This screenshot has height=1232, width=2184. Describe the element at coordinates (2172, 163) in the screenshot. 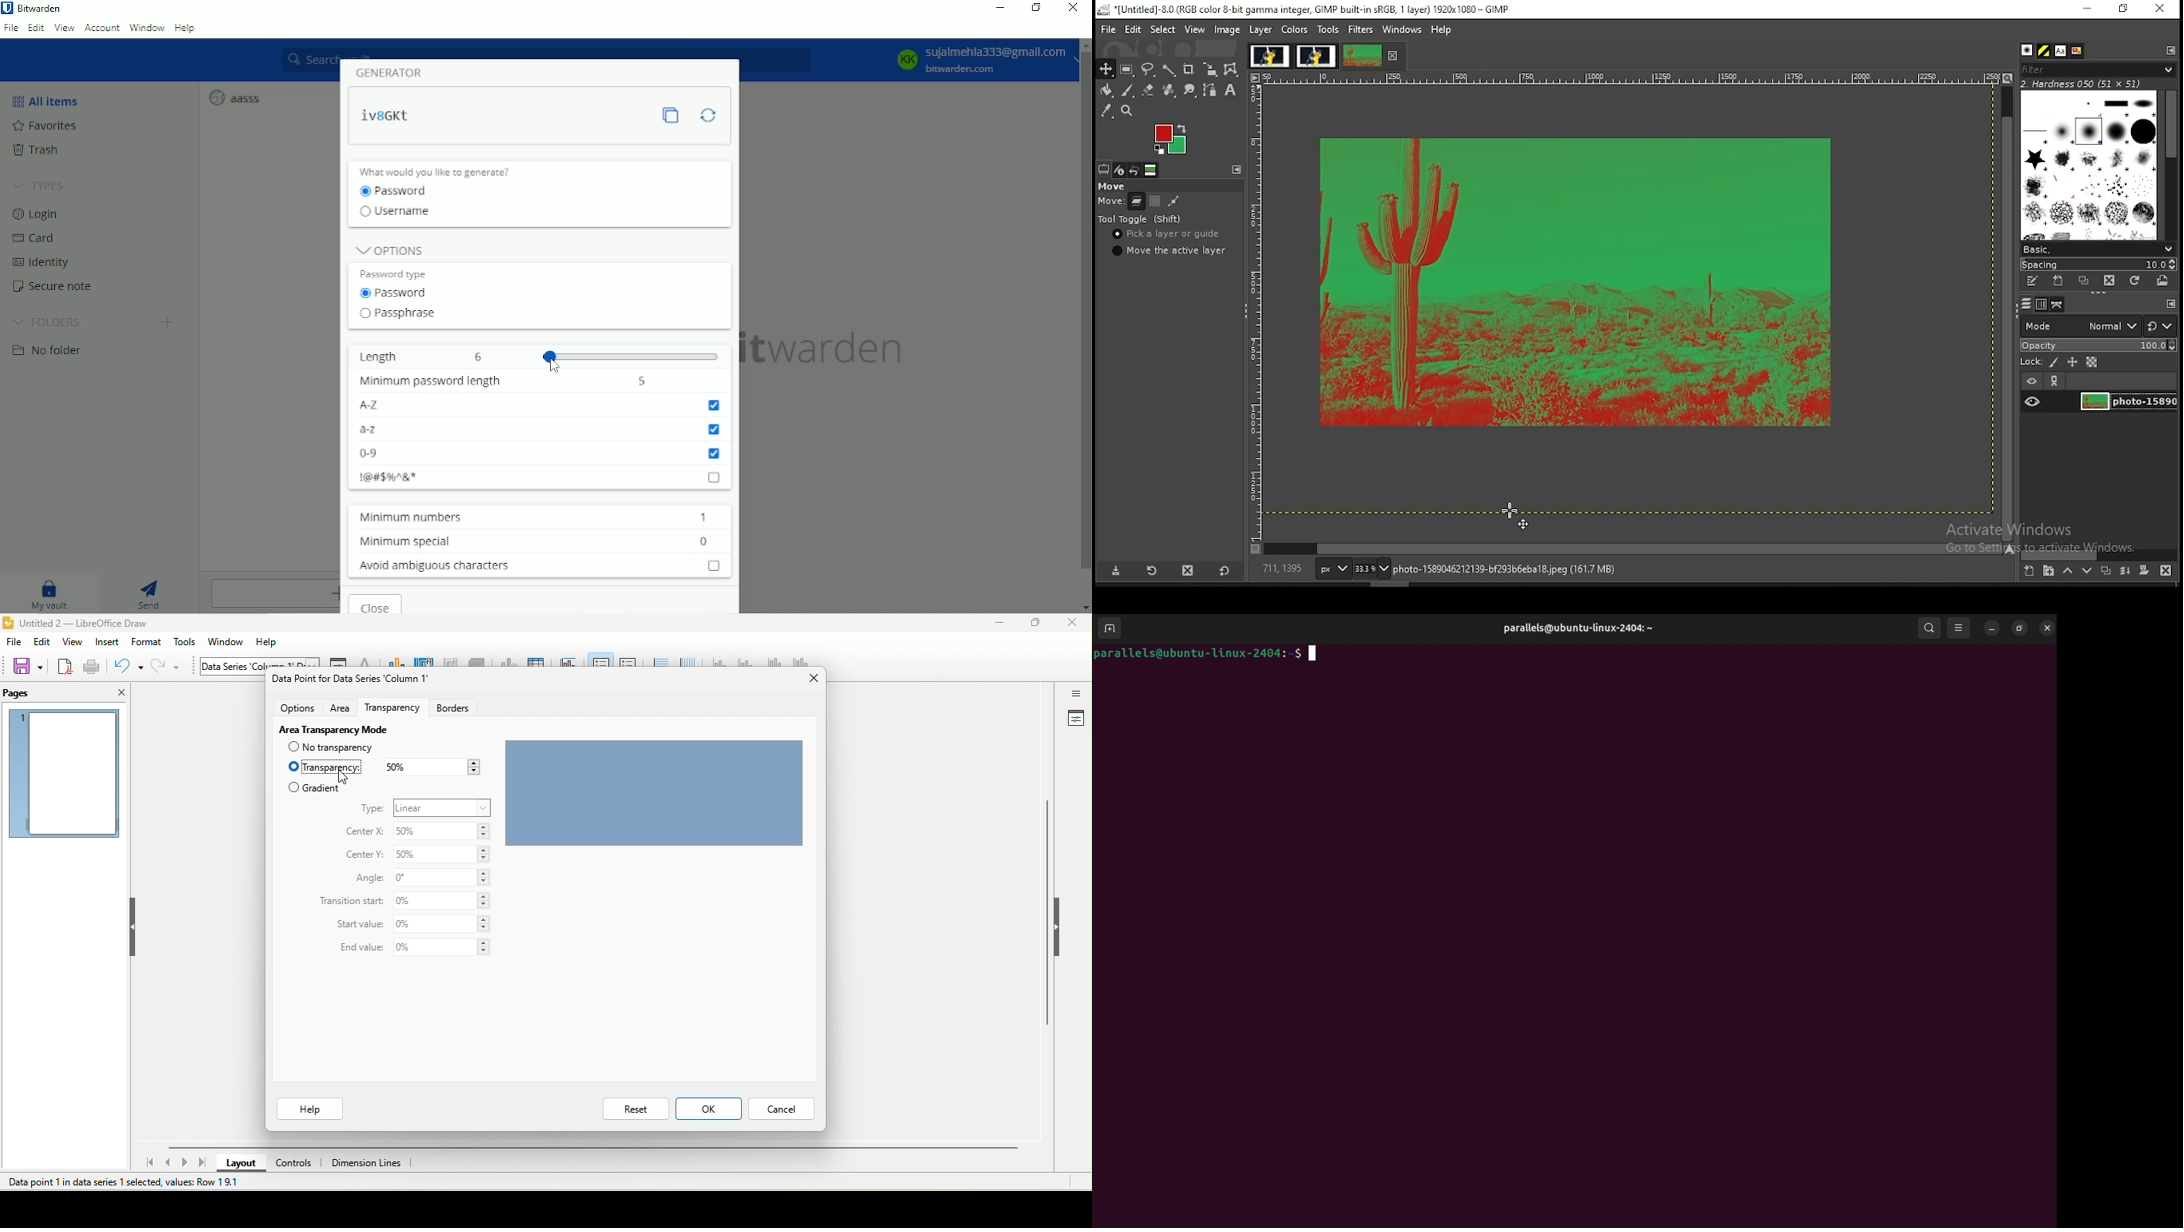

I see `scroll bar` at that location.